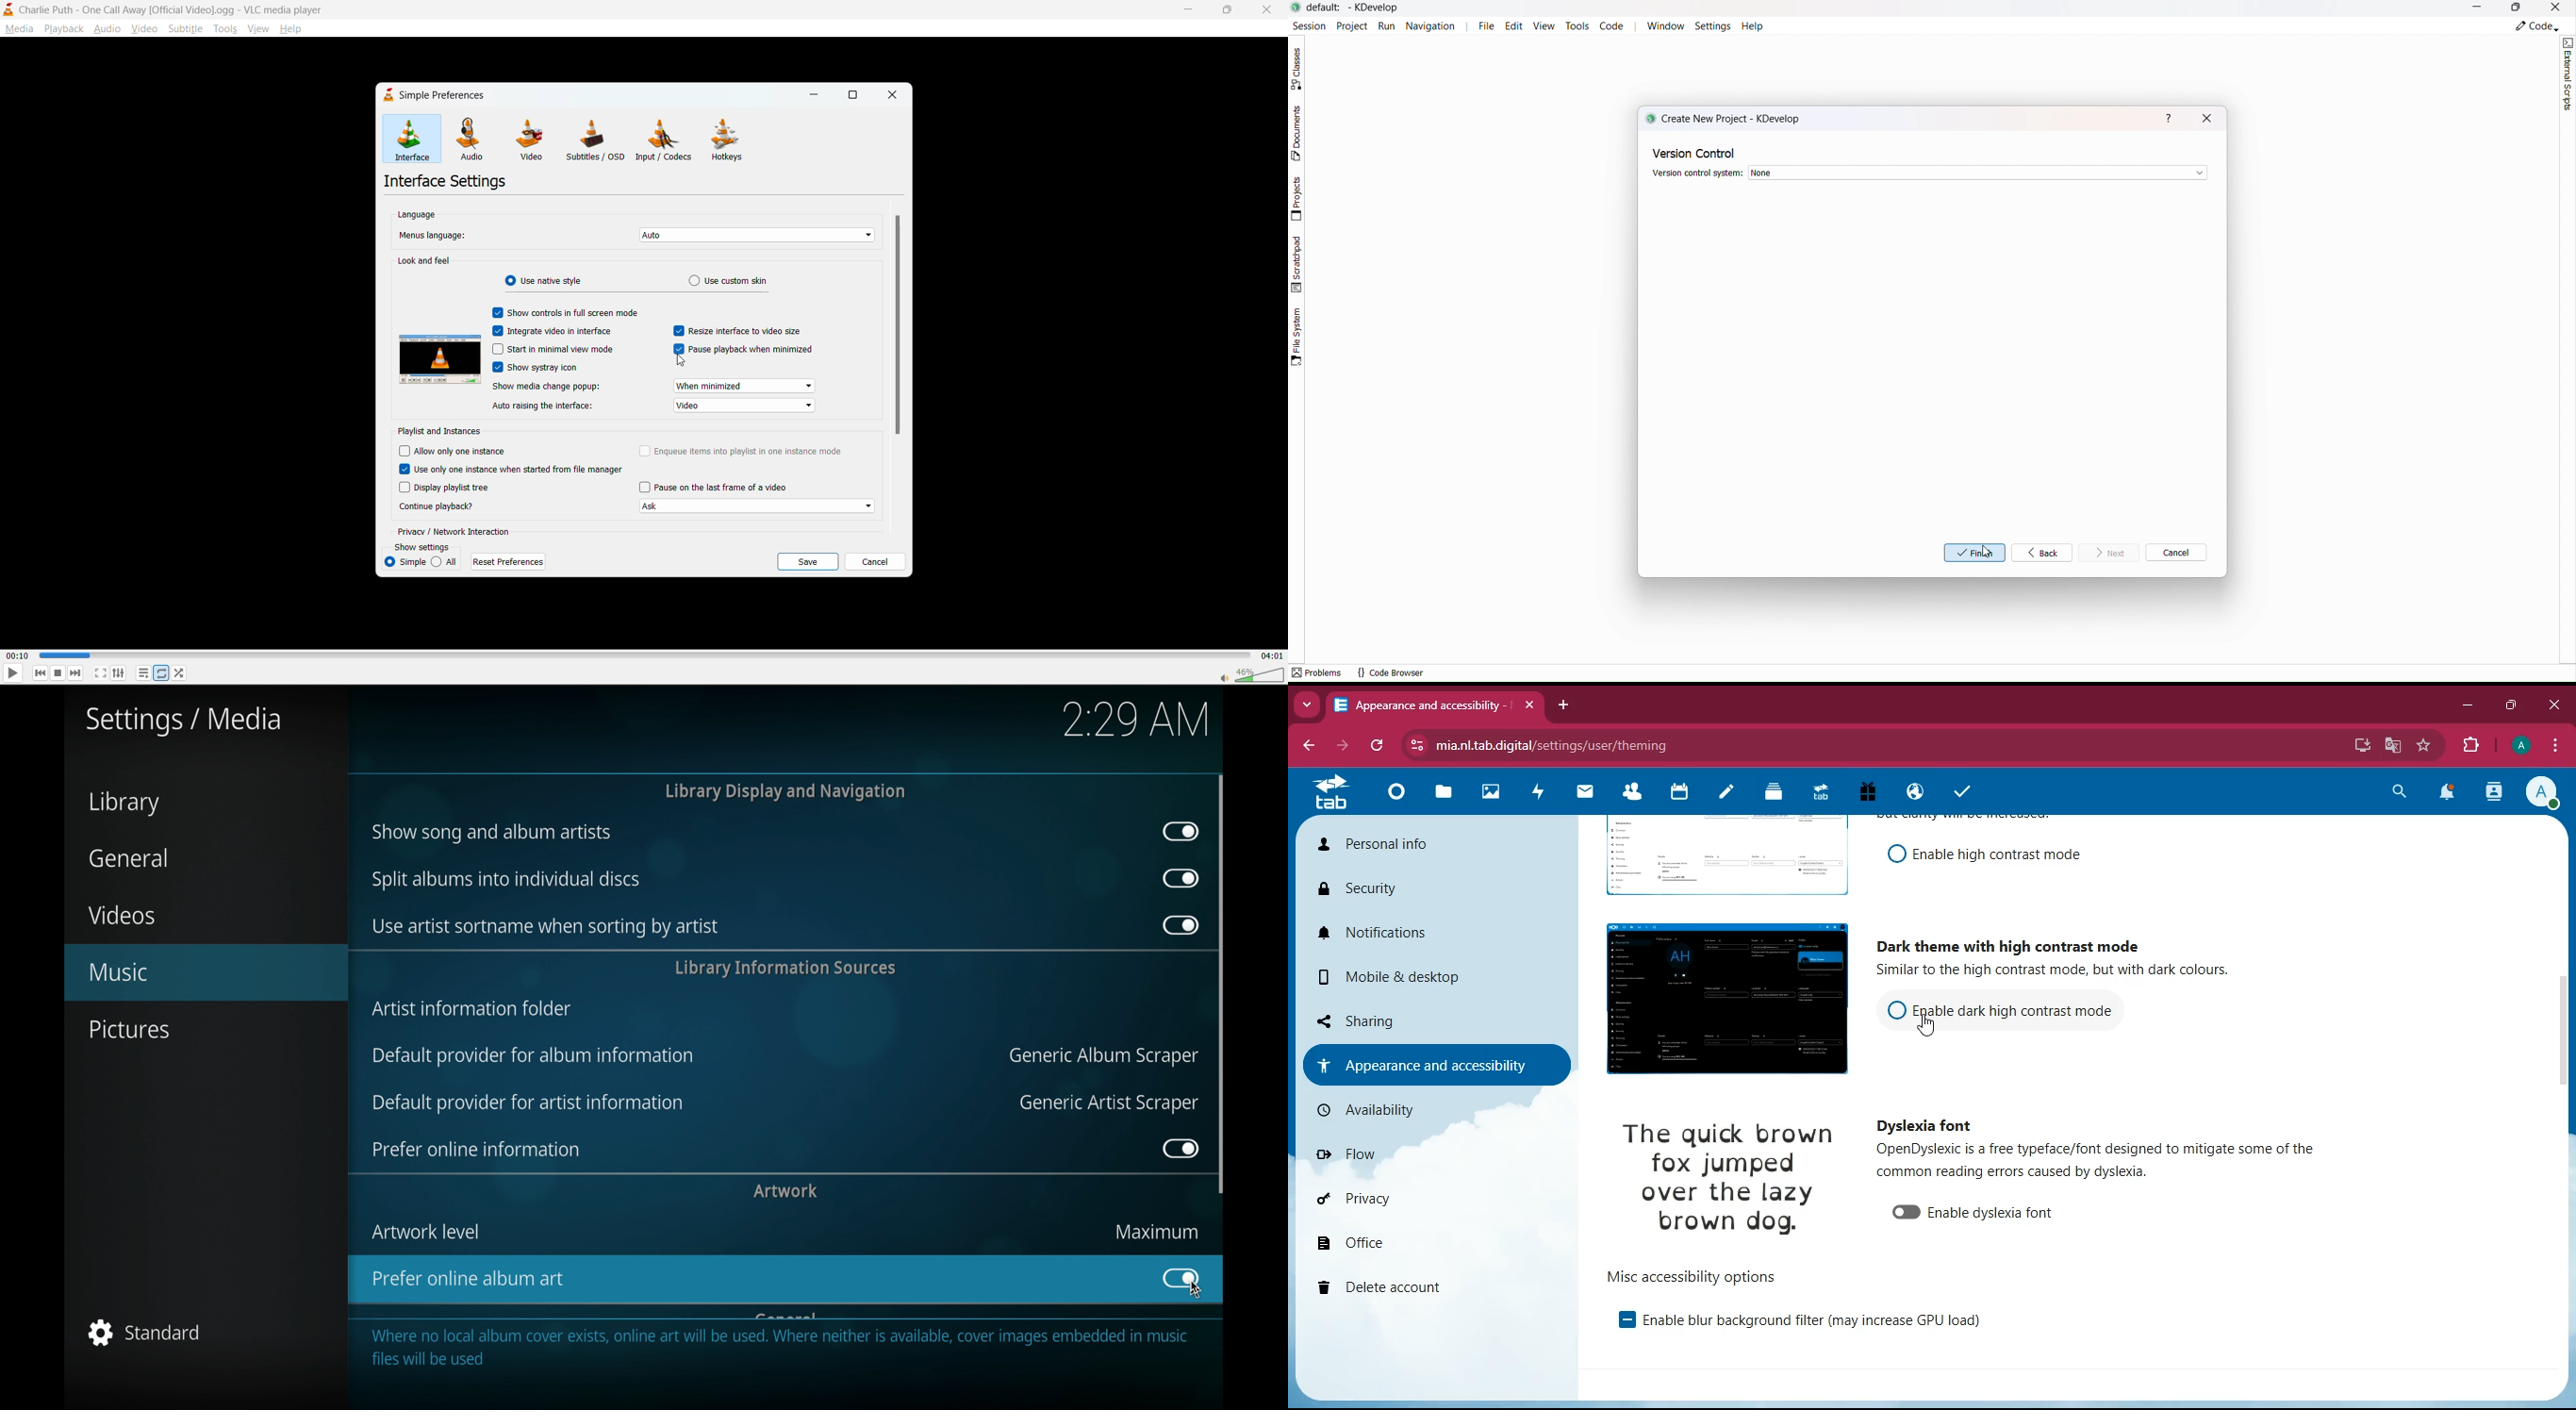 The height and width of the screenshot is (1428, 2576). What do you see at coordinates (810, 560) in the screenshot?
I see `save` at bounding box center [810, 560].